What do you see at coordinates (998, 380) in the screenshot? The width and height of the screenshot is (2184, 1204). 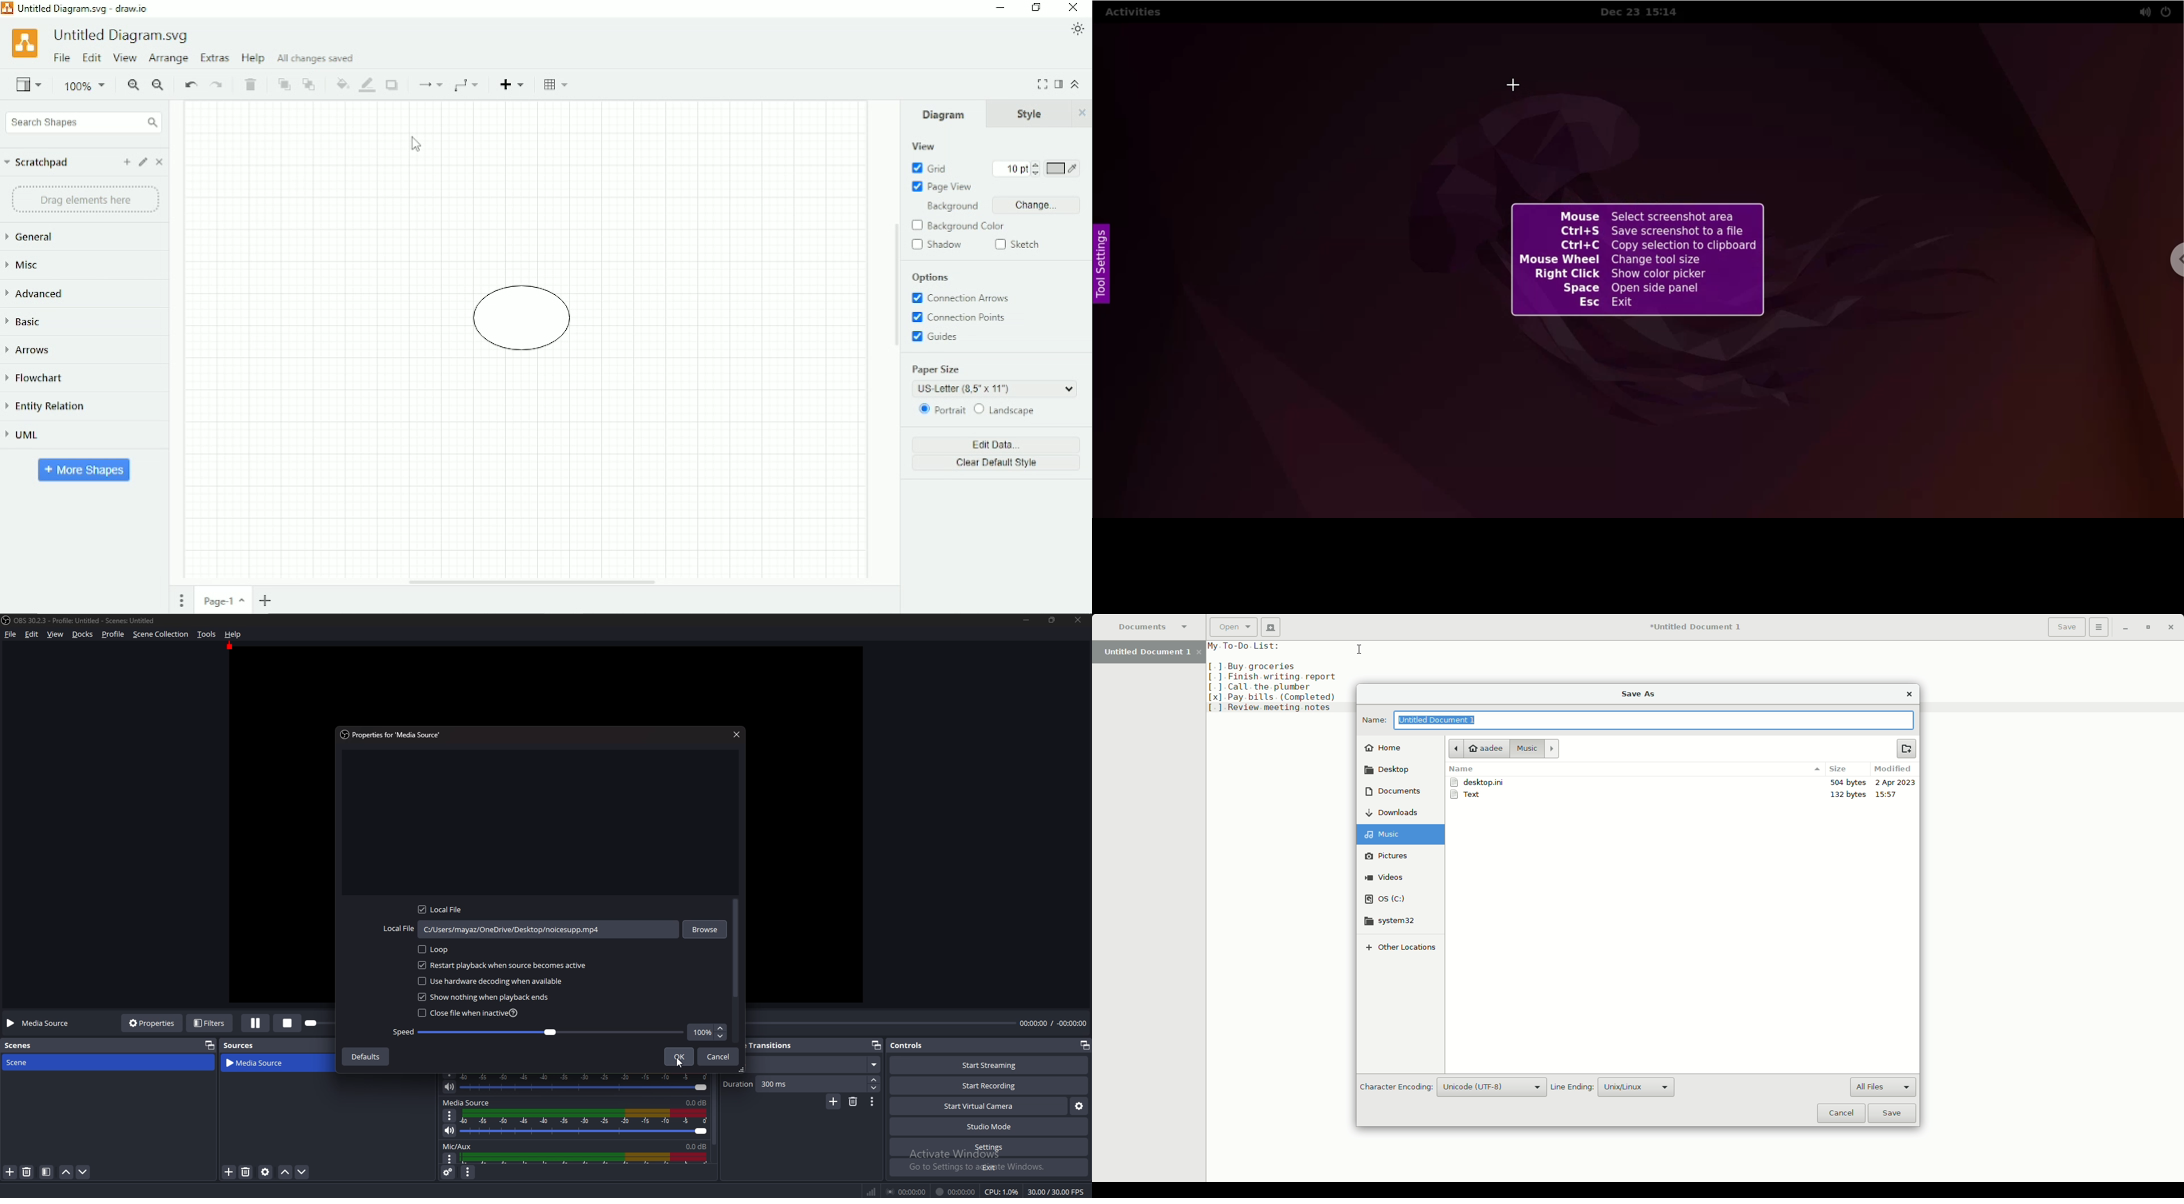 I see `Paper Size: US Letter (8.5' x 11')` at bounding box center [998, 380].